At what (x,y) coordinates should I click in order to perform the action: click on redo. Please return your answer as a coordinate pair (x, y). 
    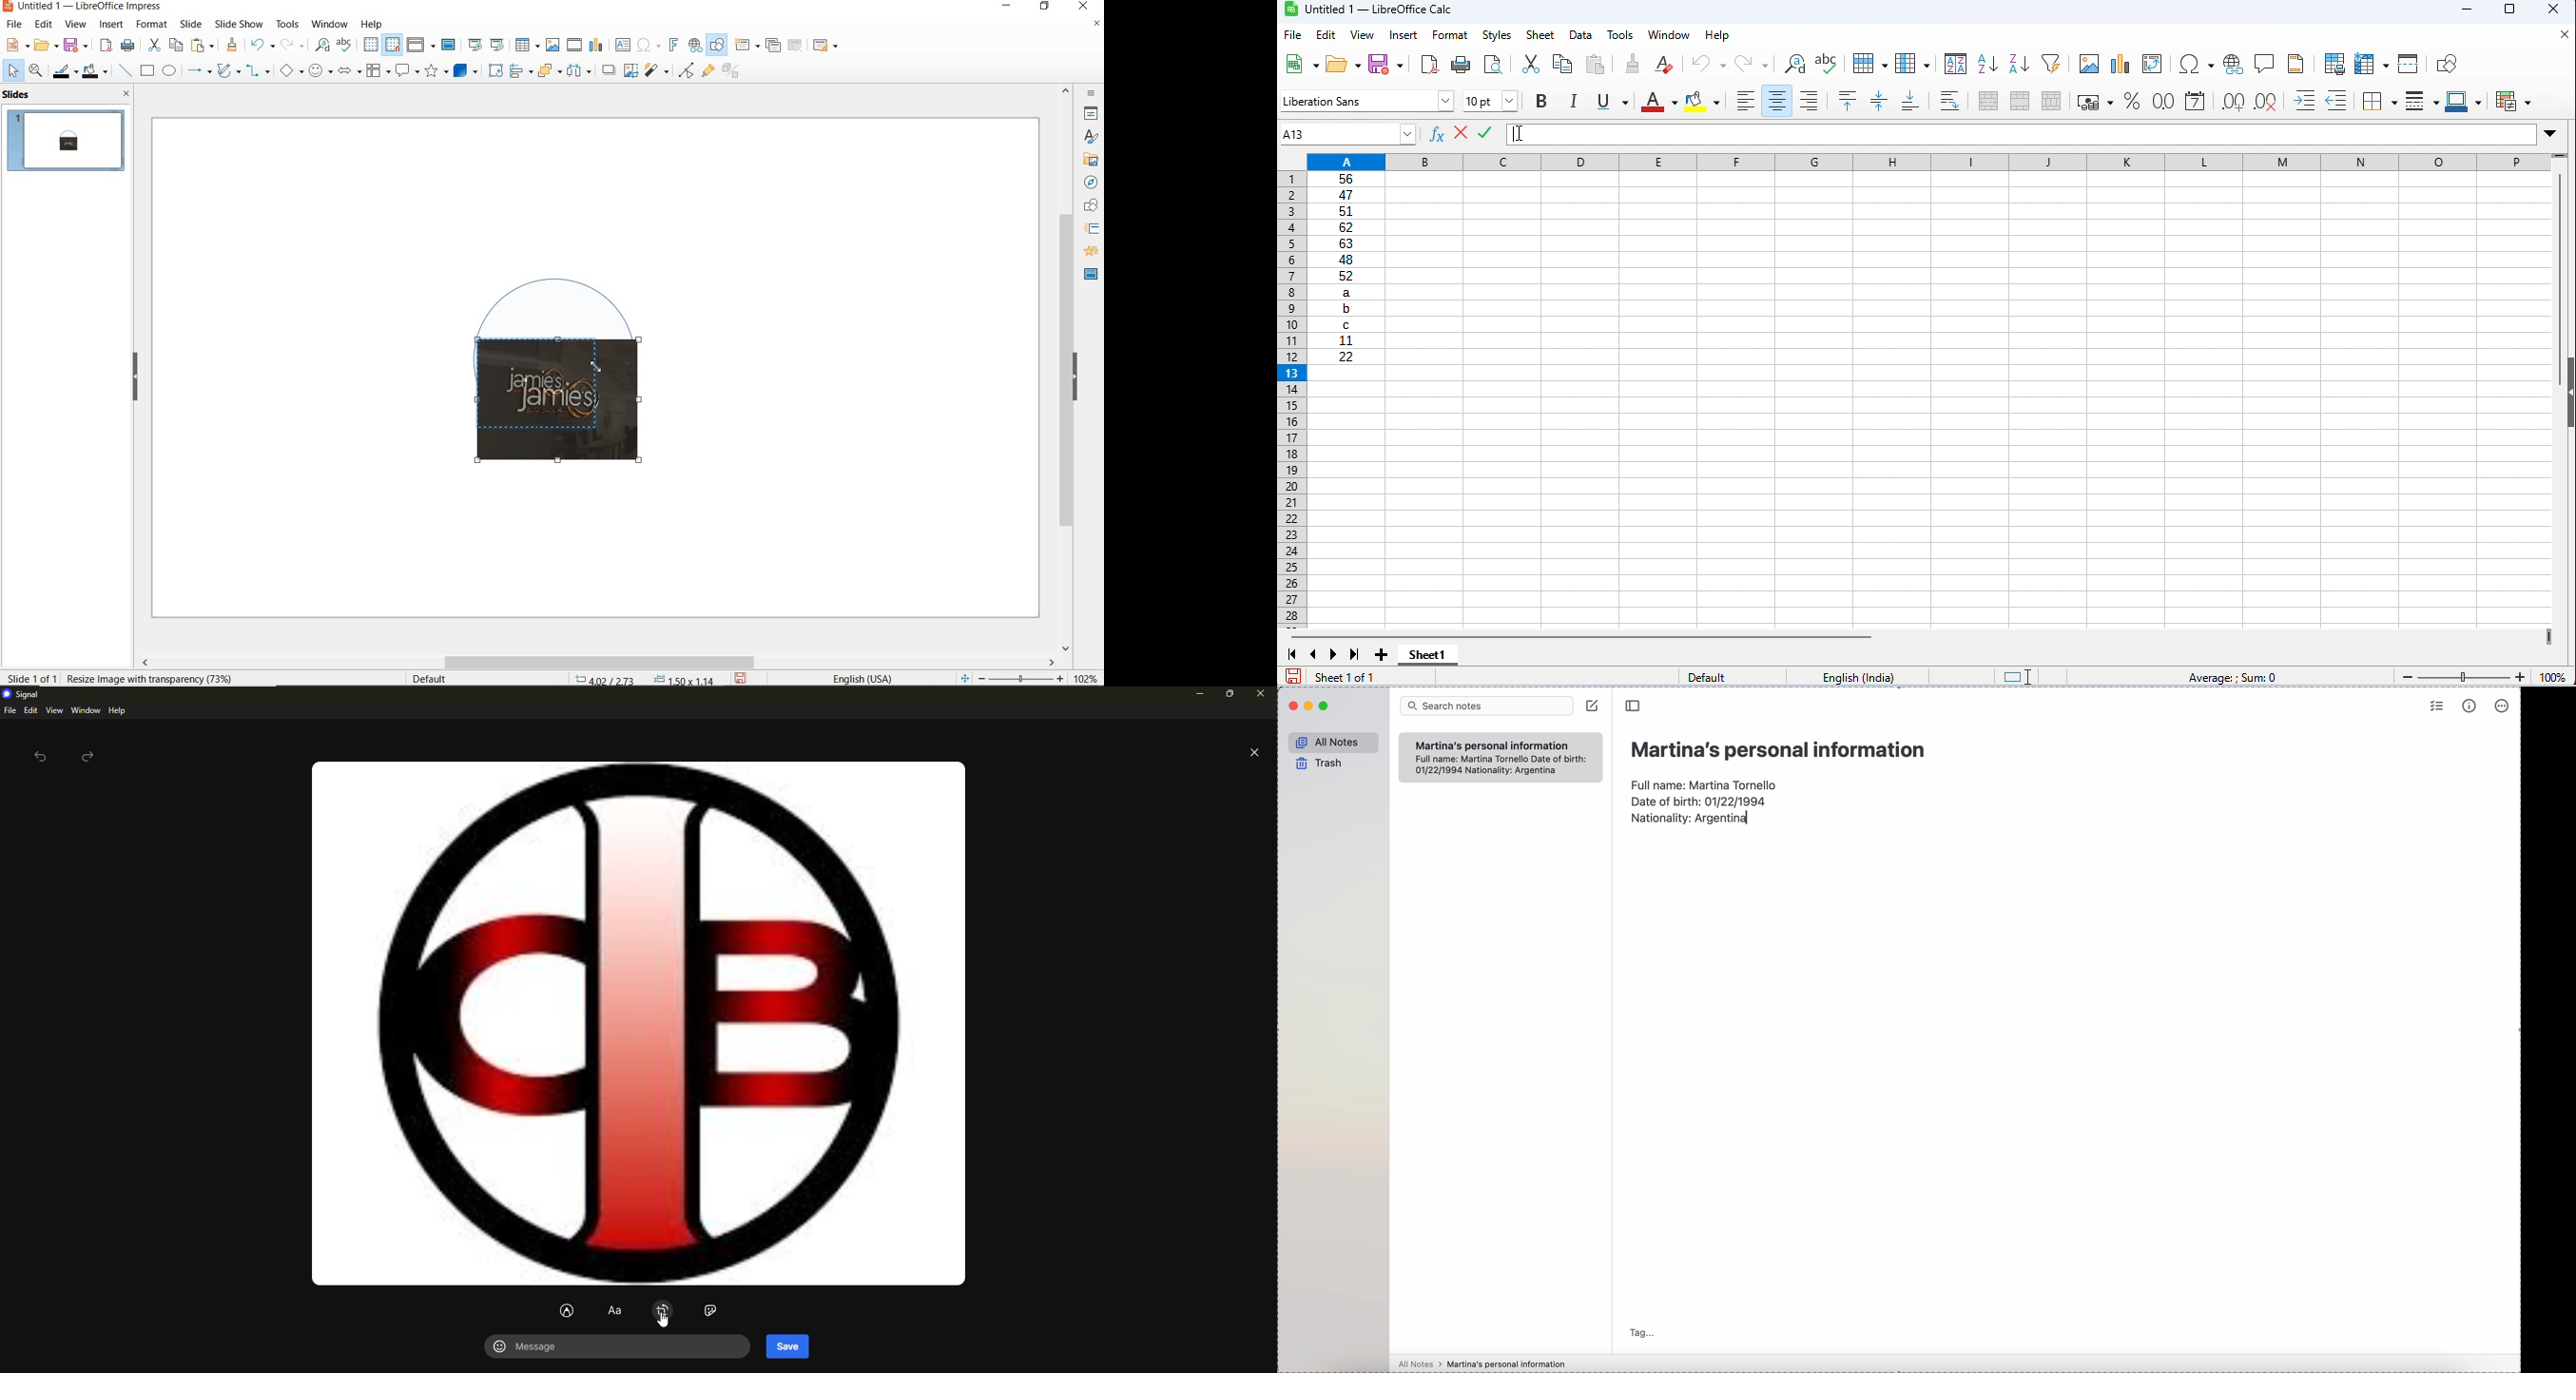
    Looking at the image, I should click on (292, 45).